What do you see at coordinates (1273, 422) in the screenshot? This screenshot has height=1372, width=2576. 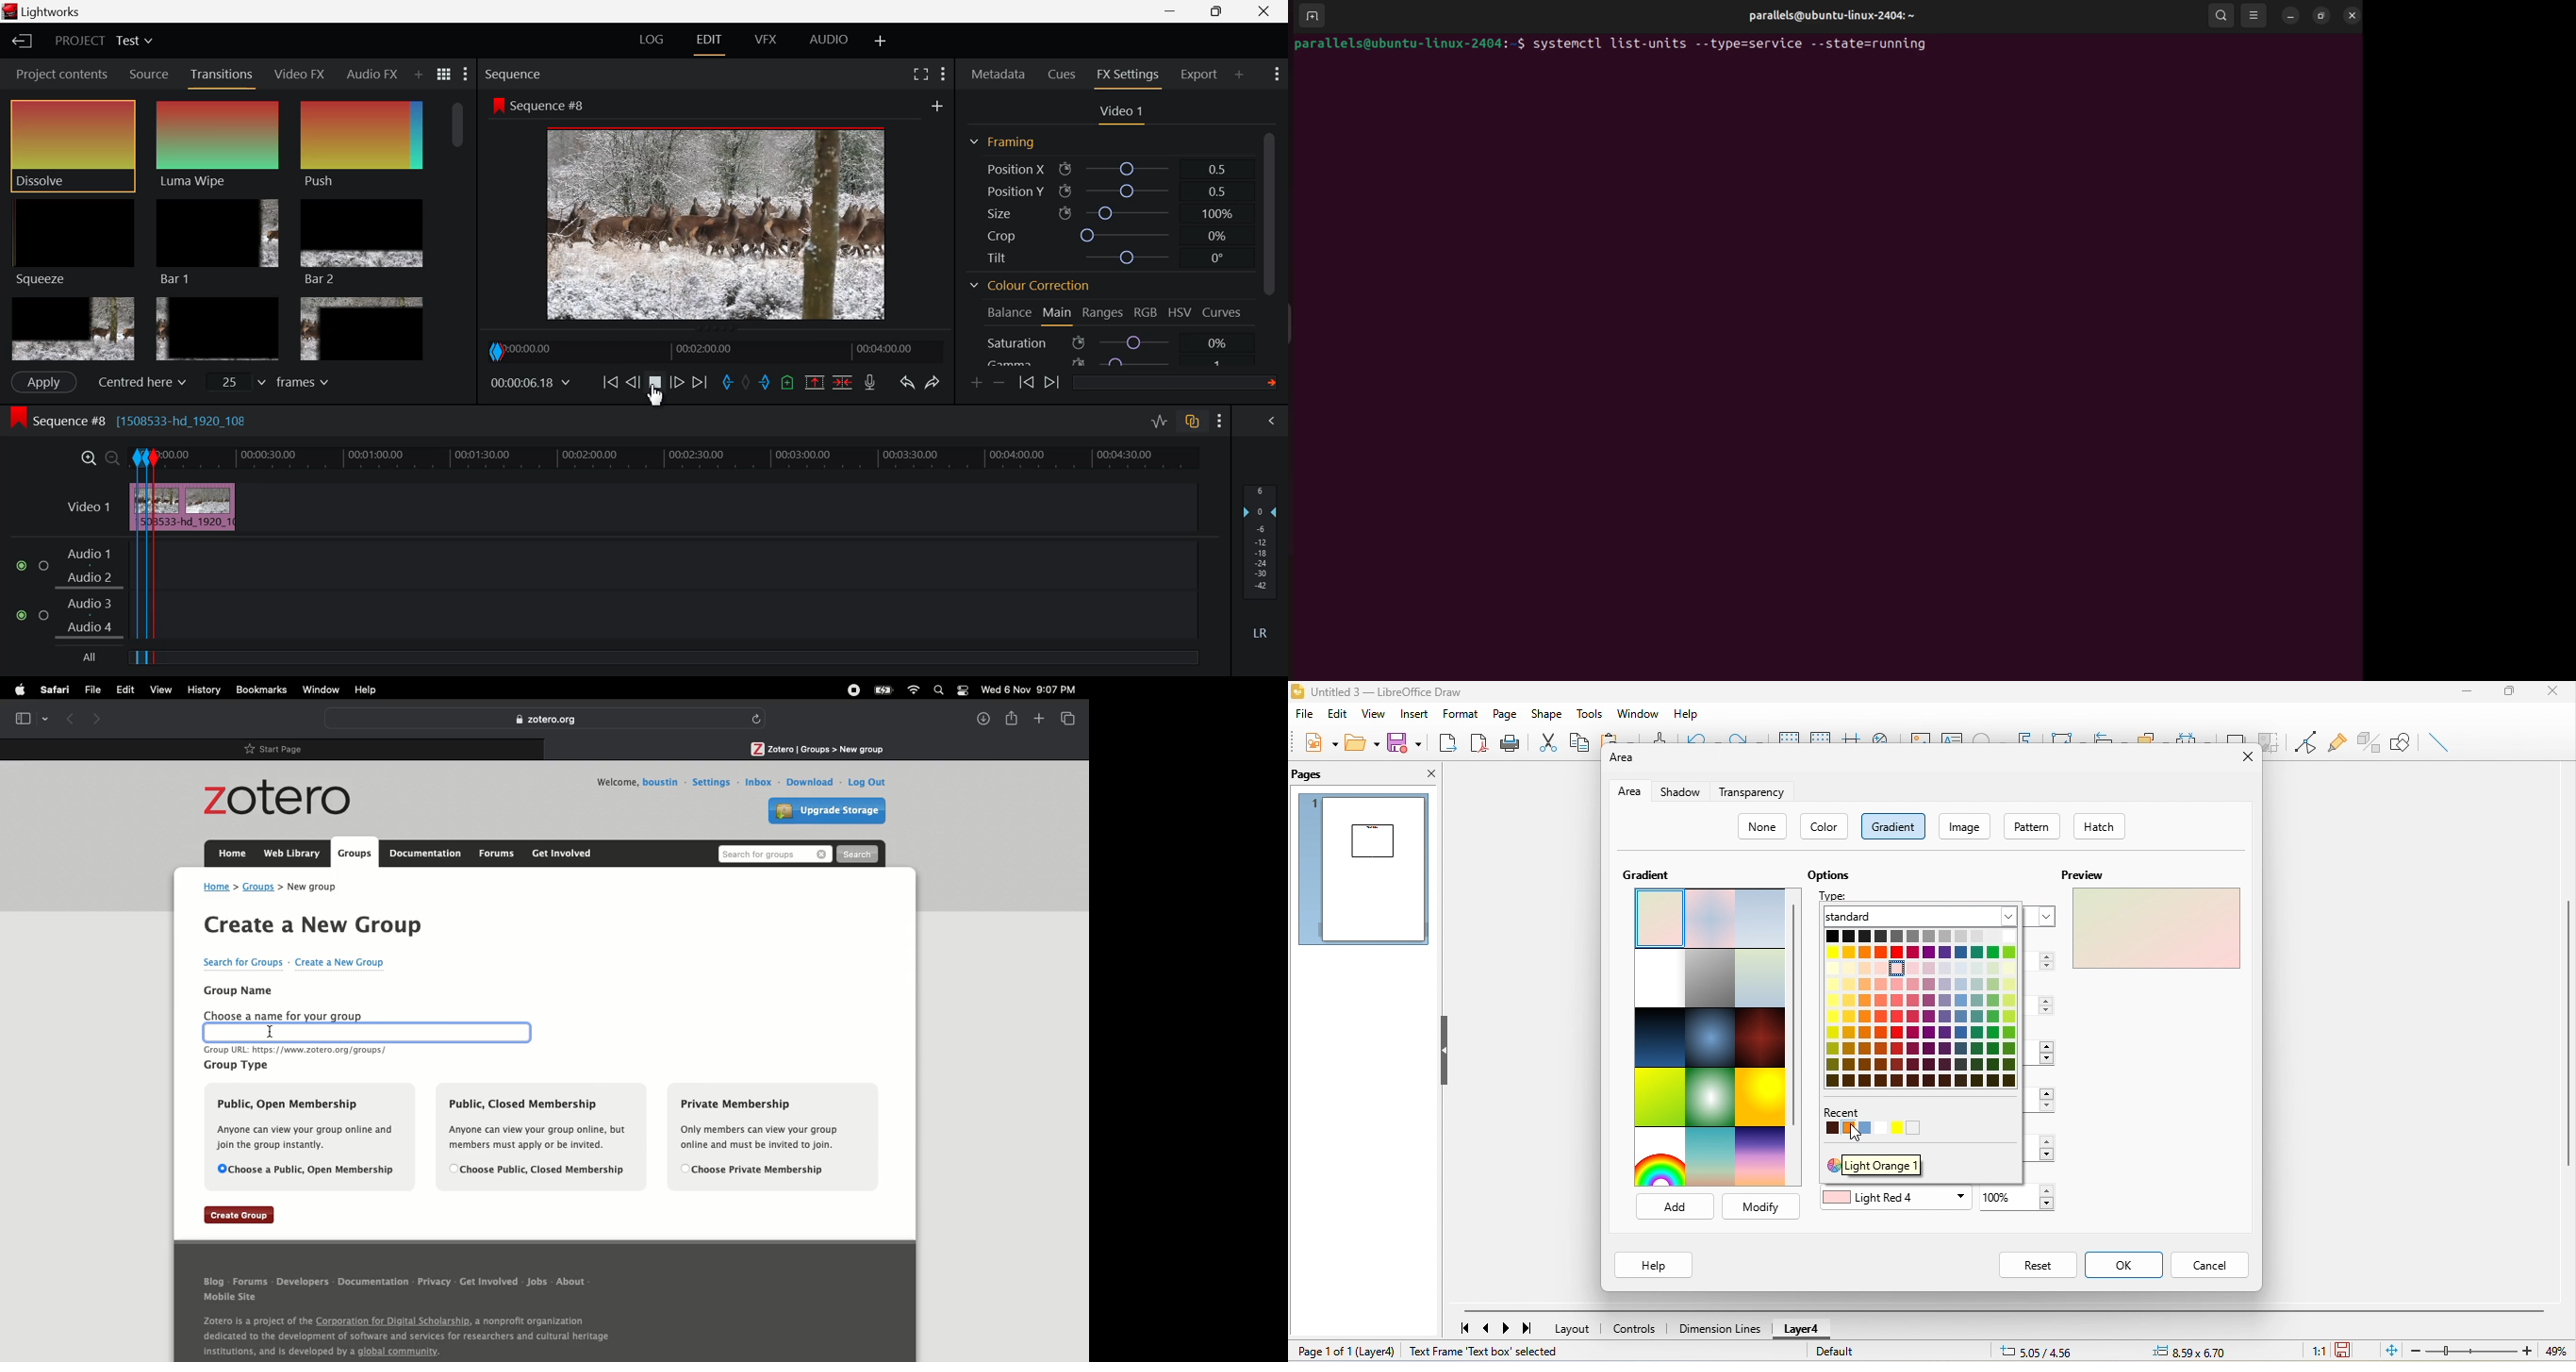 I see `View Audio Mix` at bounding box center [1273, 422].